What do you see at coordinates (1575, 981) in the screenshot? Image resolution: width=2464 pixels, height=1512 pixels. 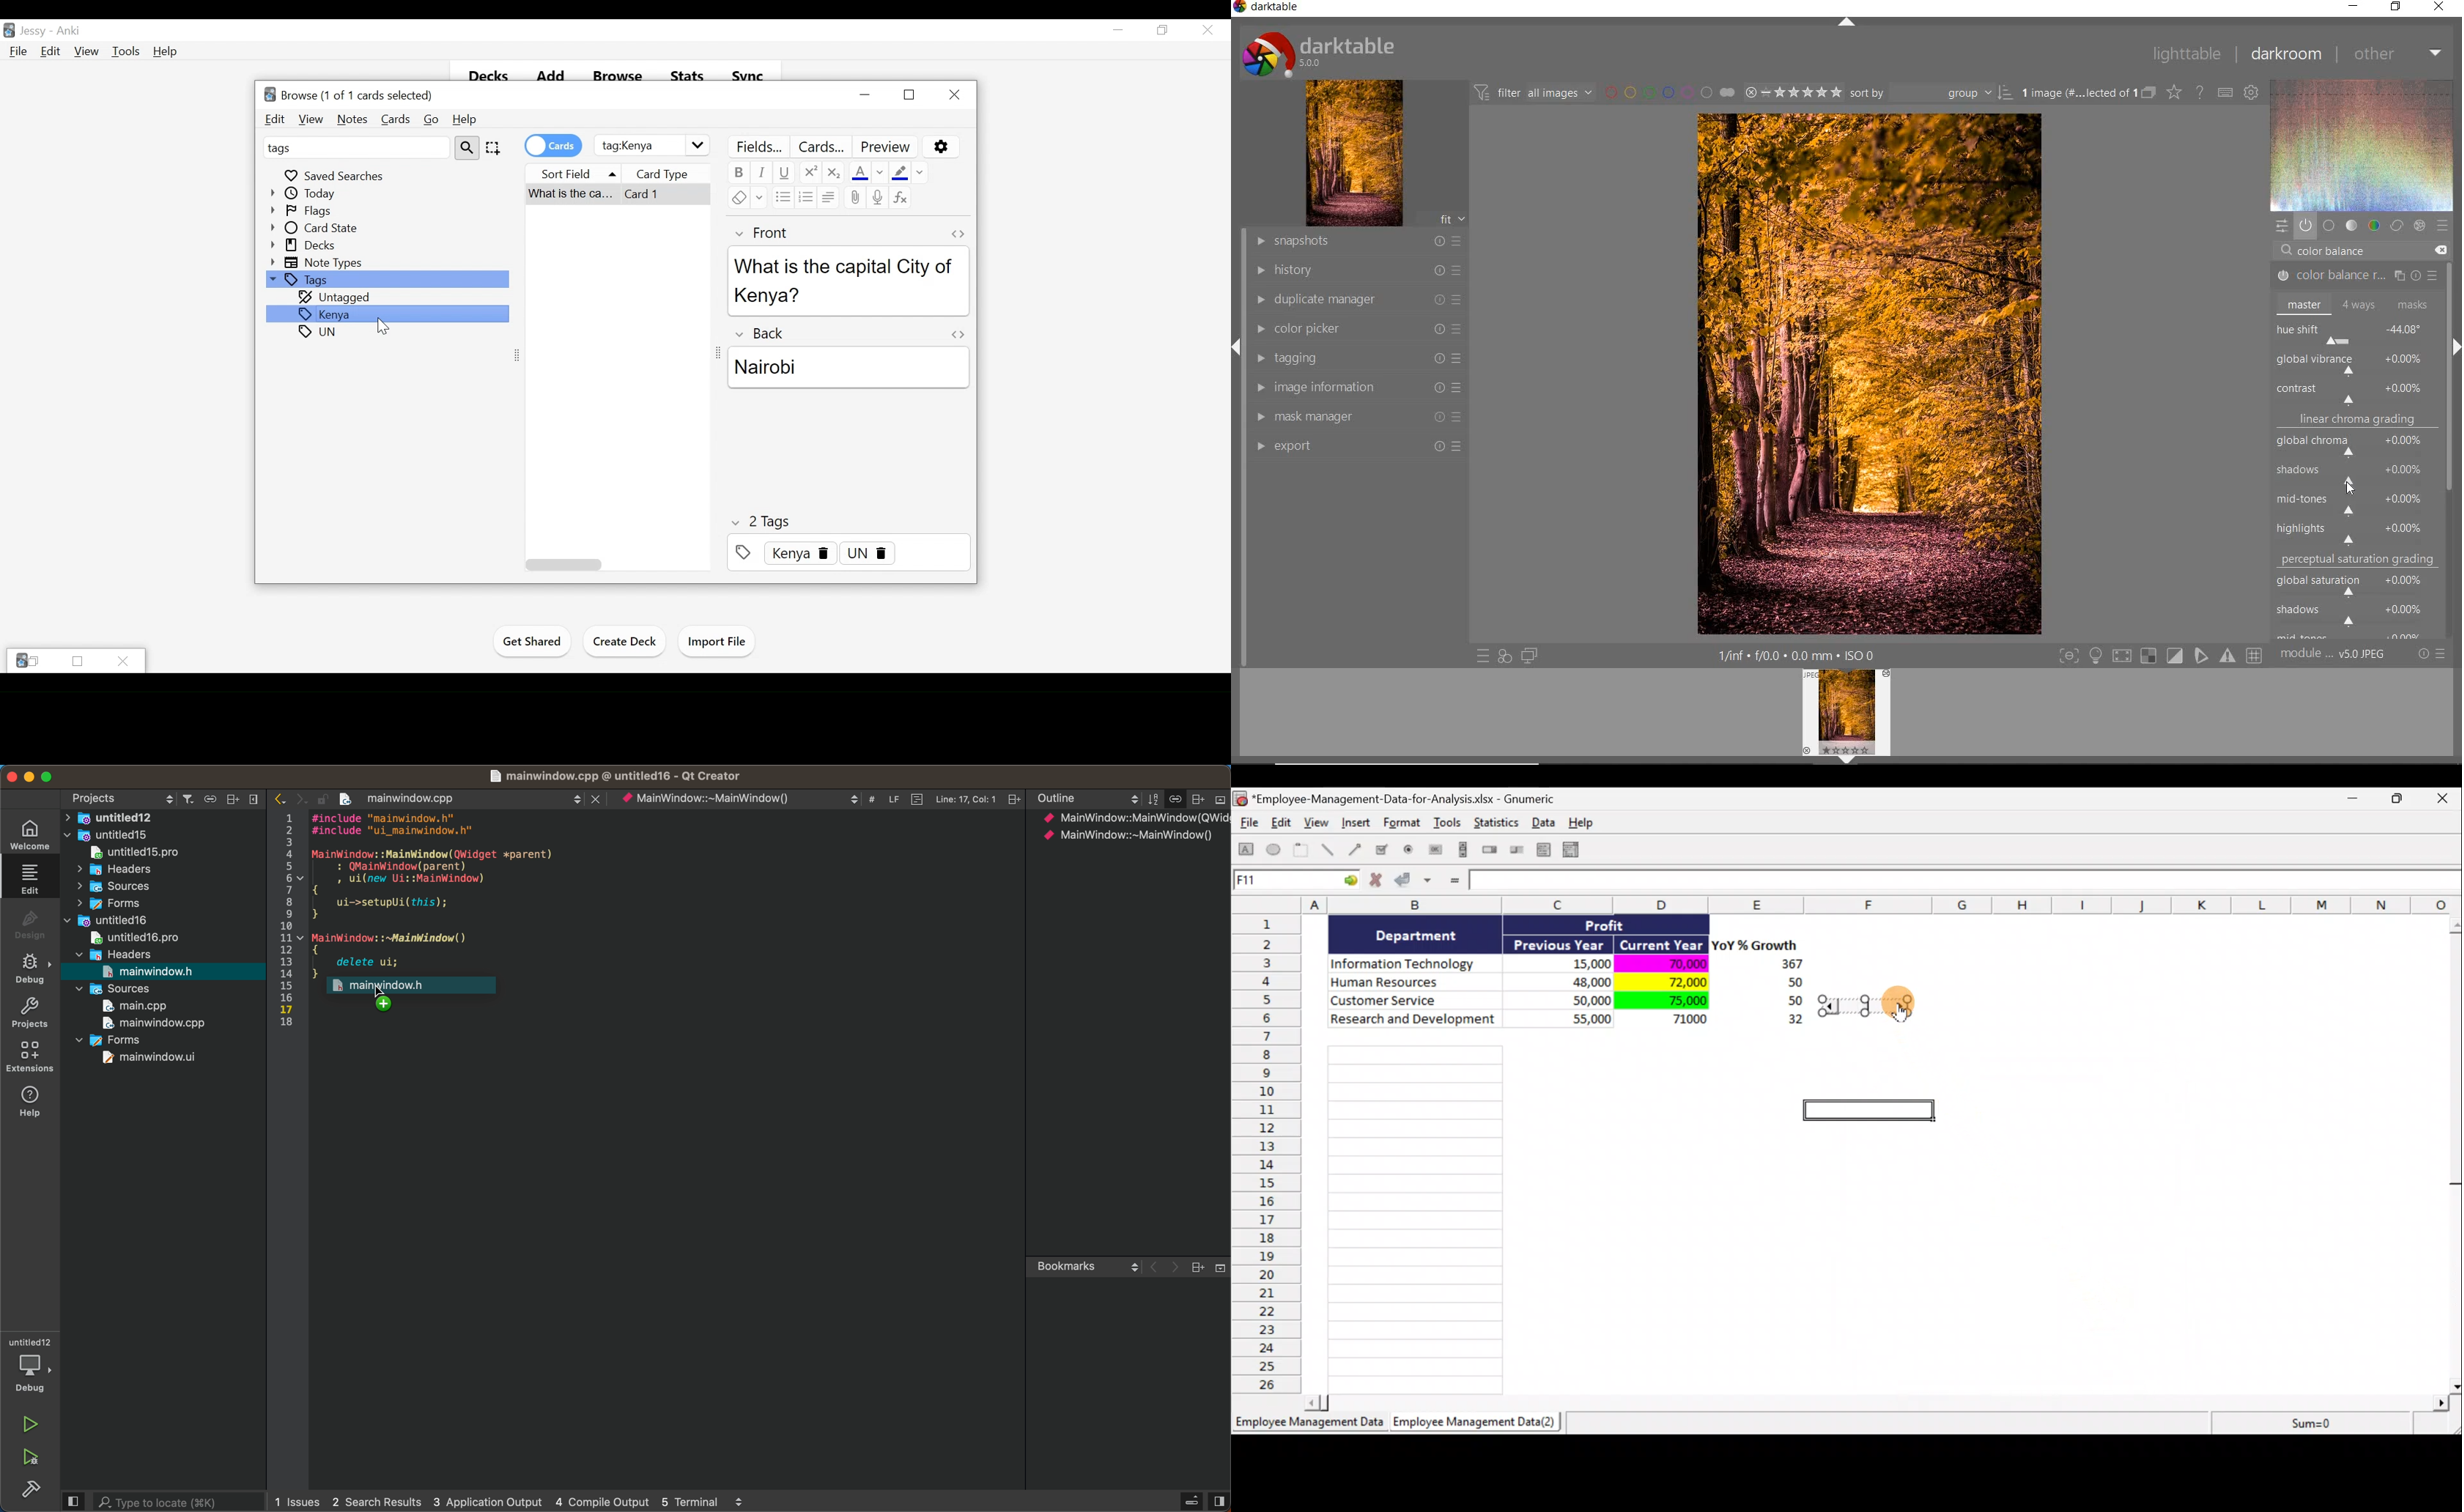 I see `Data` at bounding box center [1575, 981].